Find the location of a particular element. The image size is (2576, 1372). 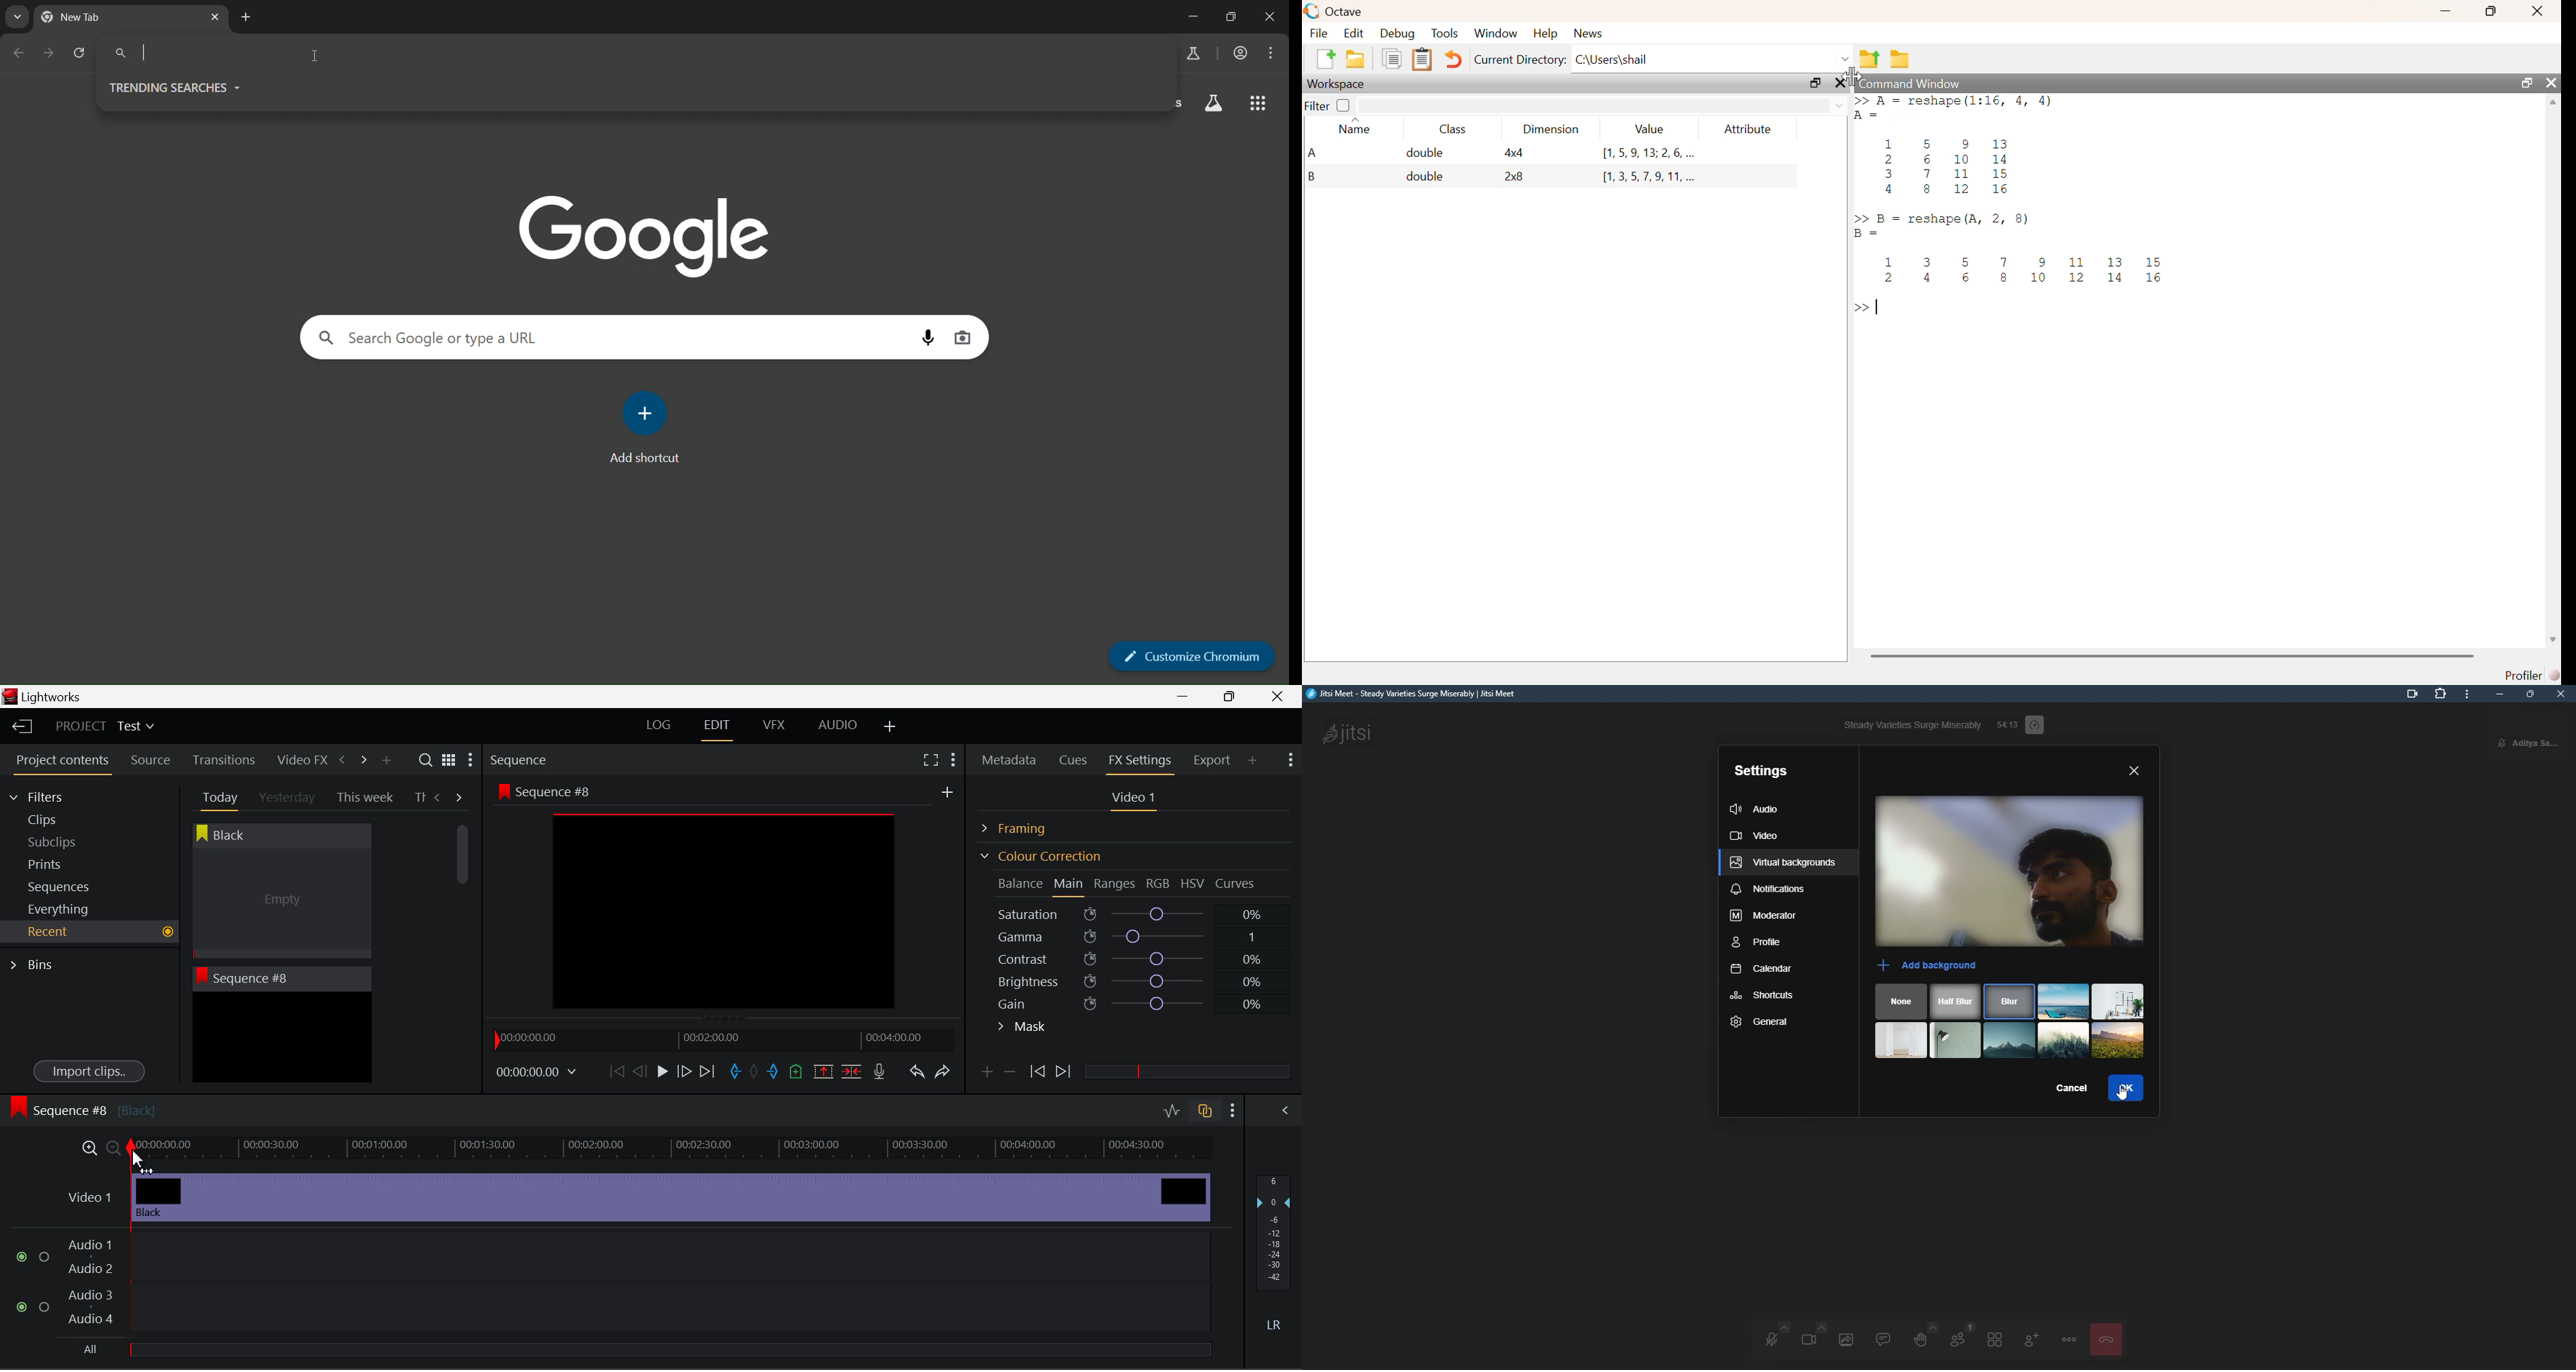

Mask is located at coordinates (1023, 1028).